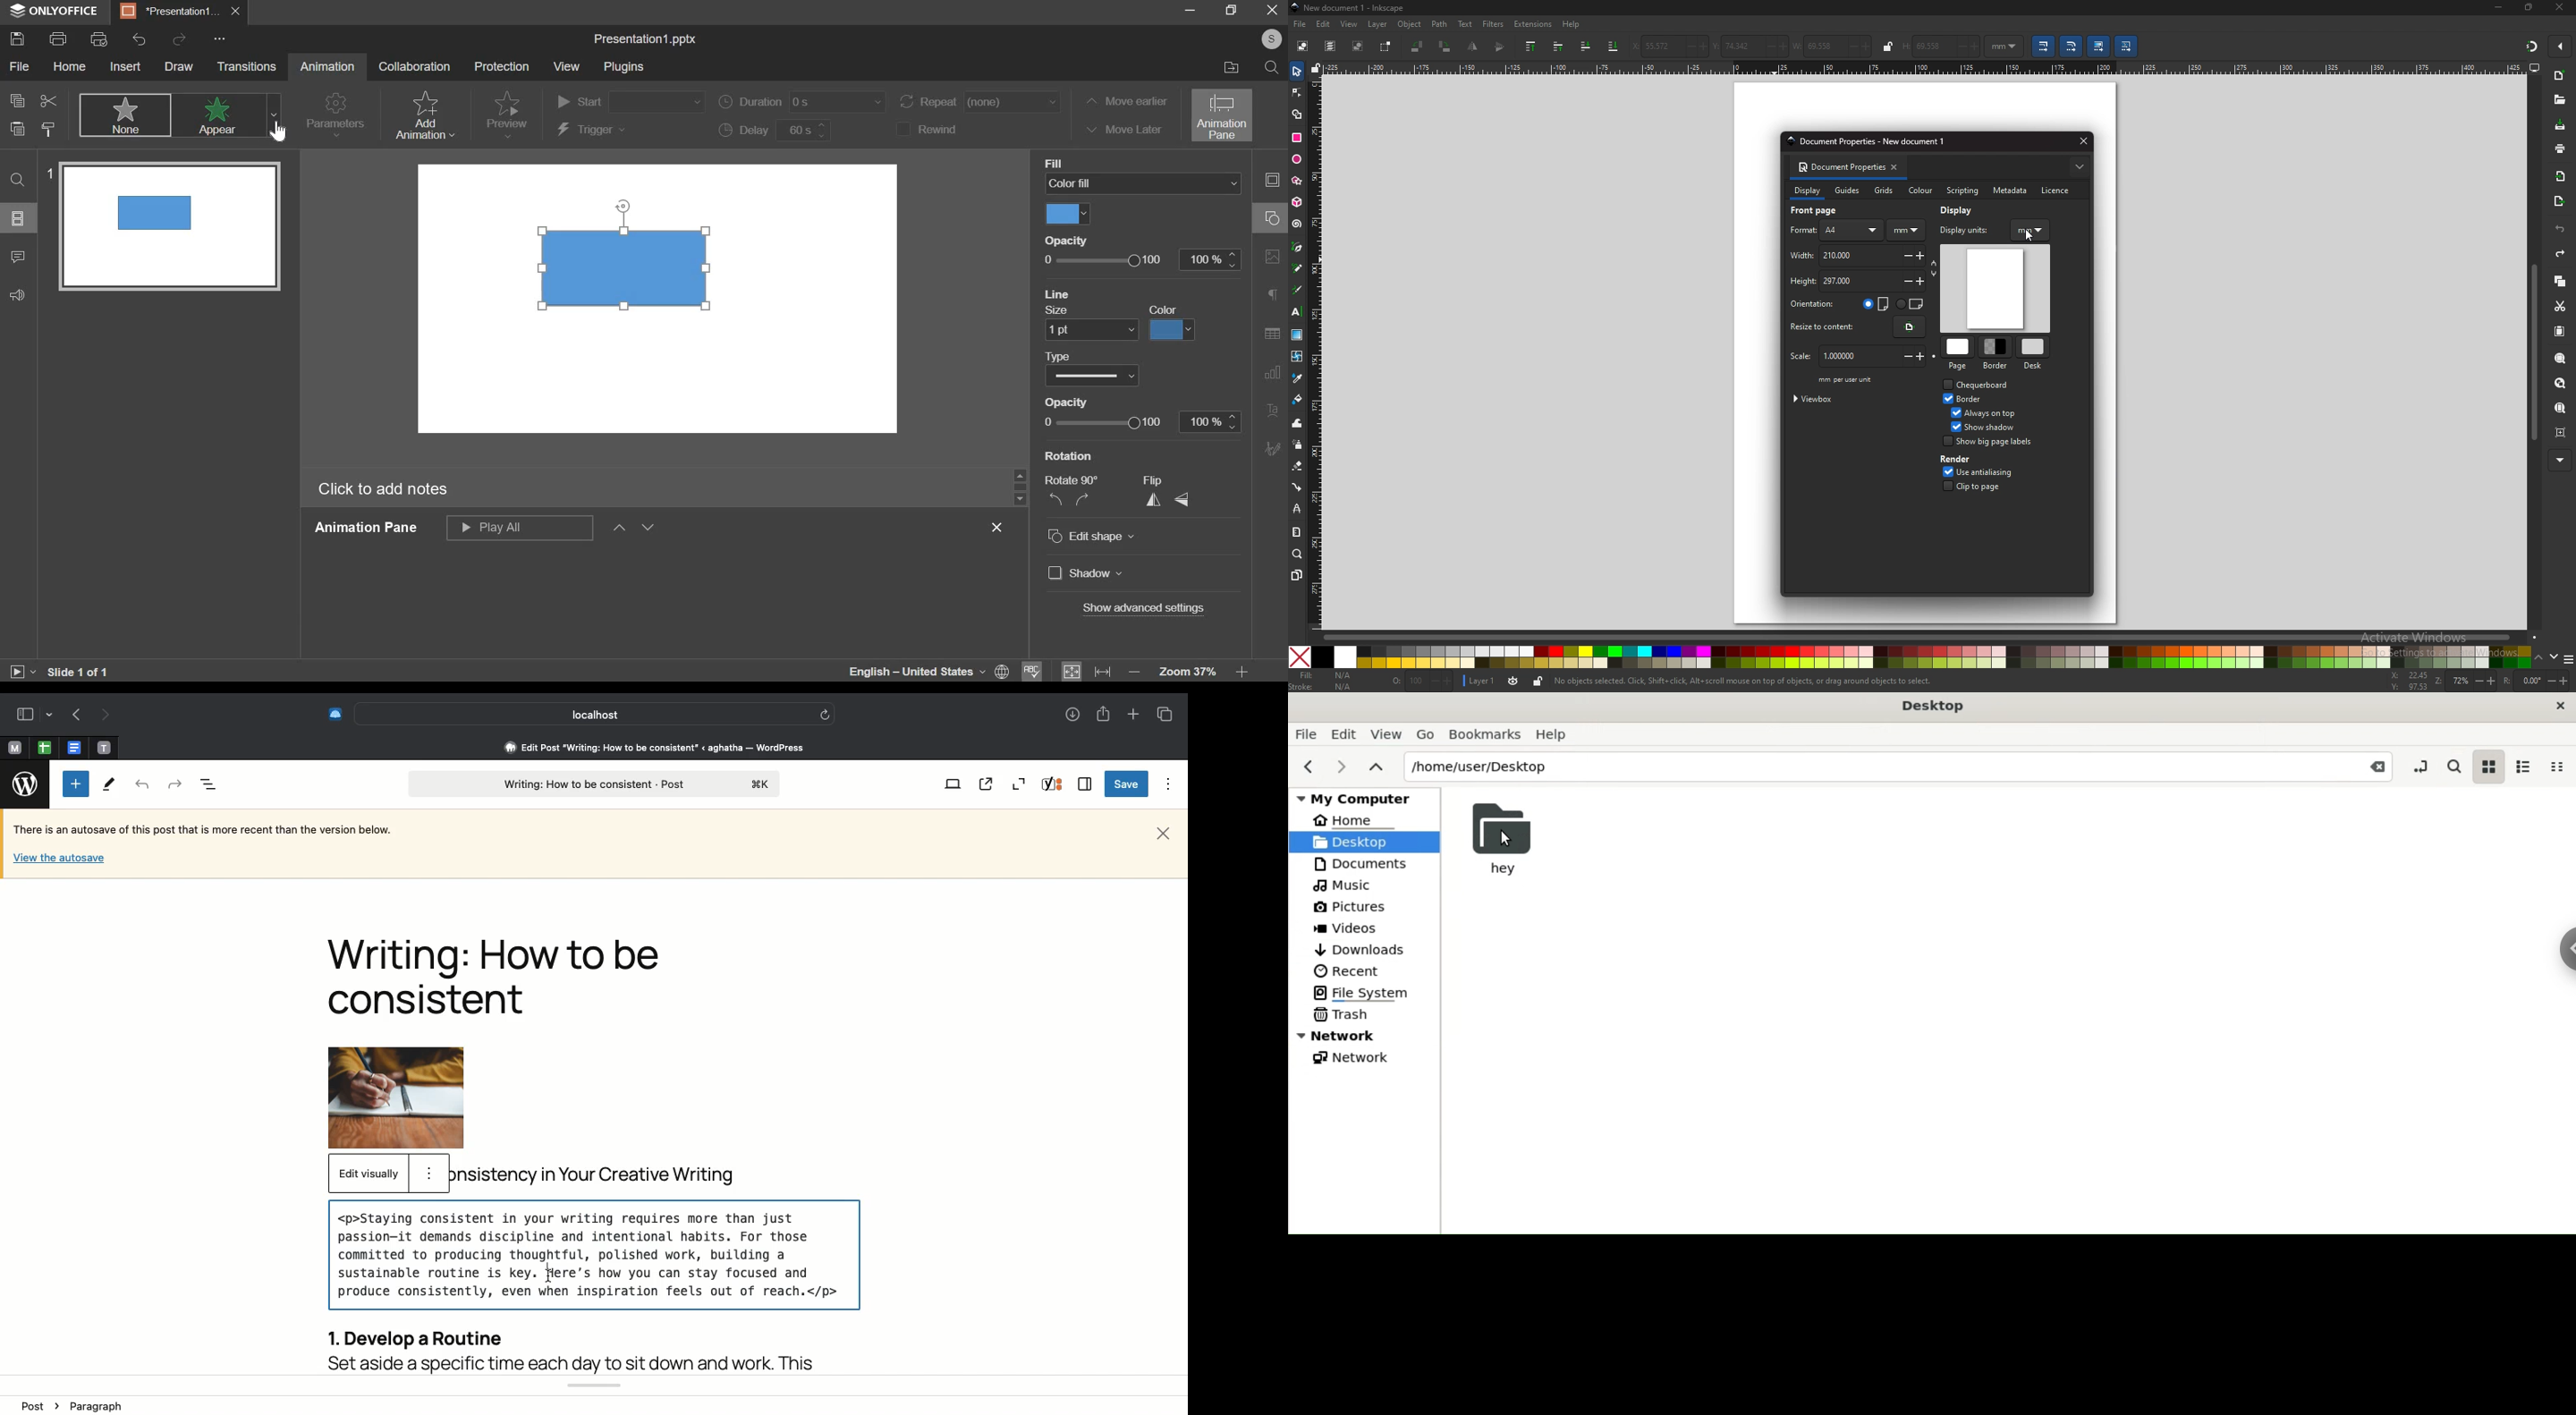  What do you see at coordinates (165, 225) in the screenshot?
I see `Slide` at bounding box center [165, 225].